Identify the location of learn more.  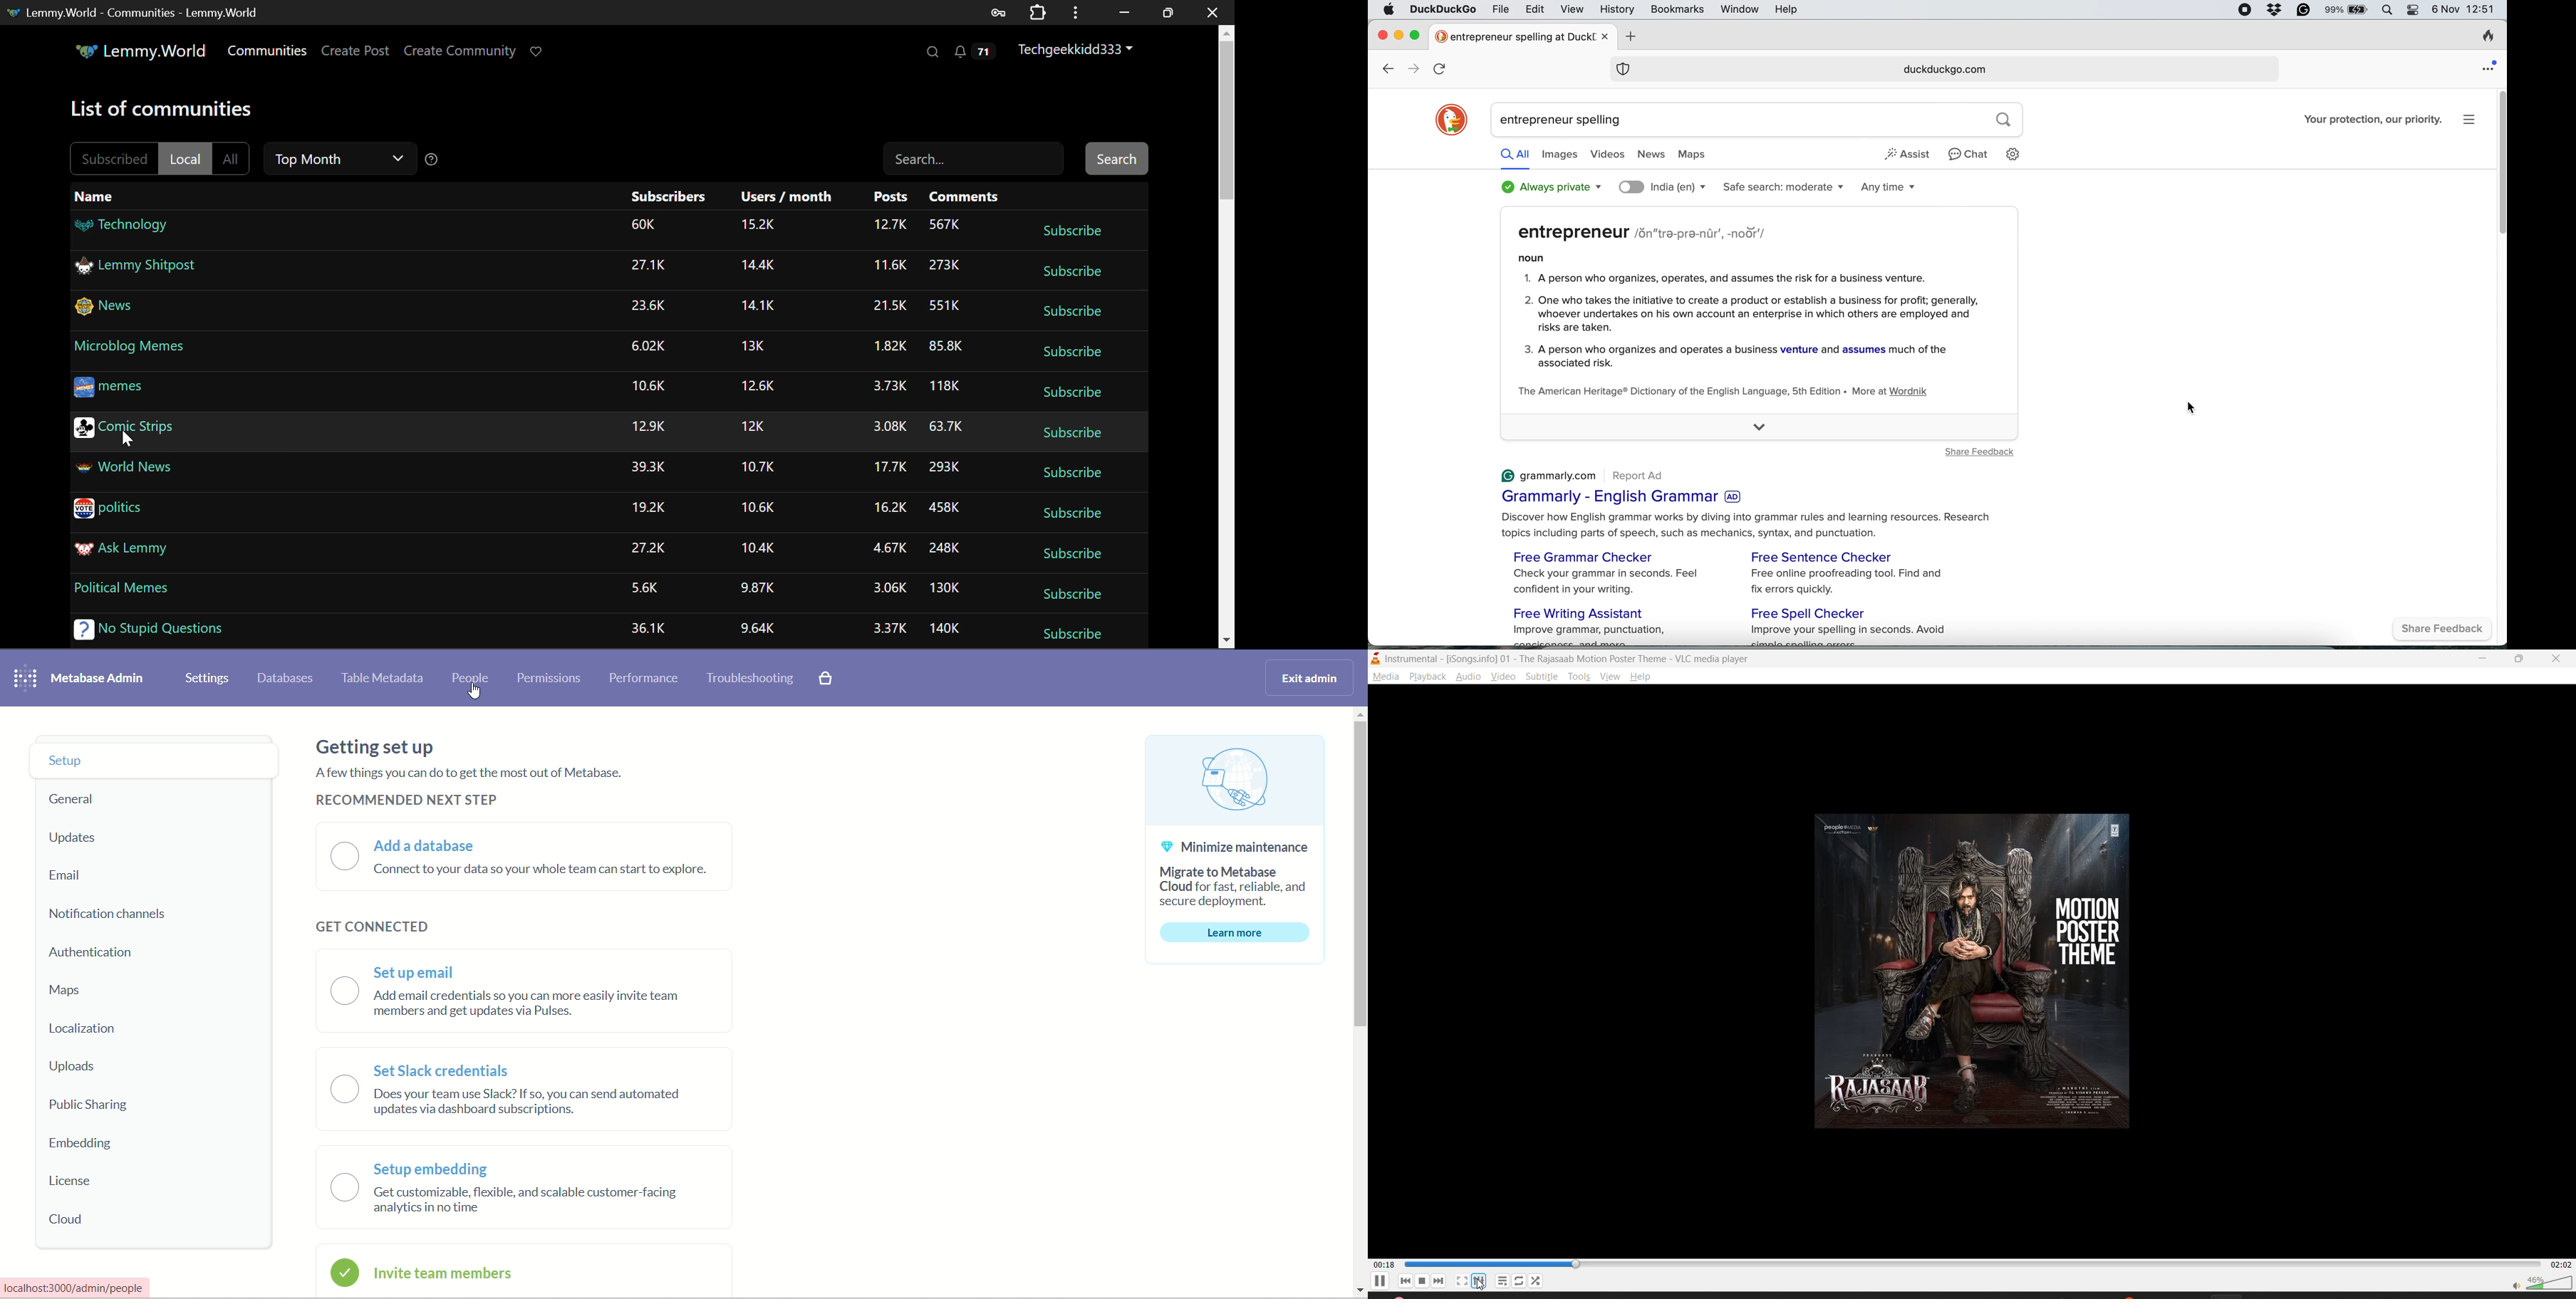
(1232, 934).